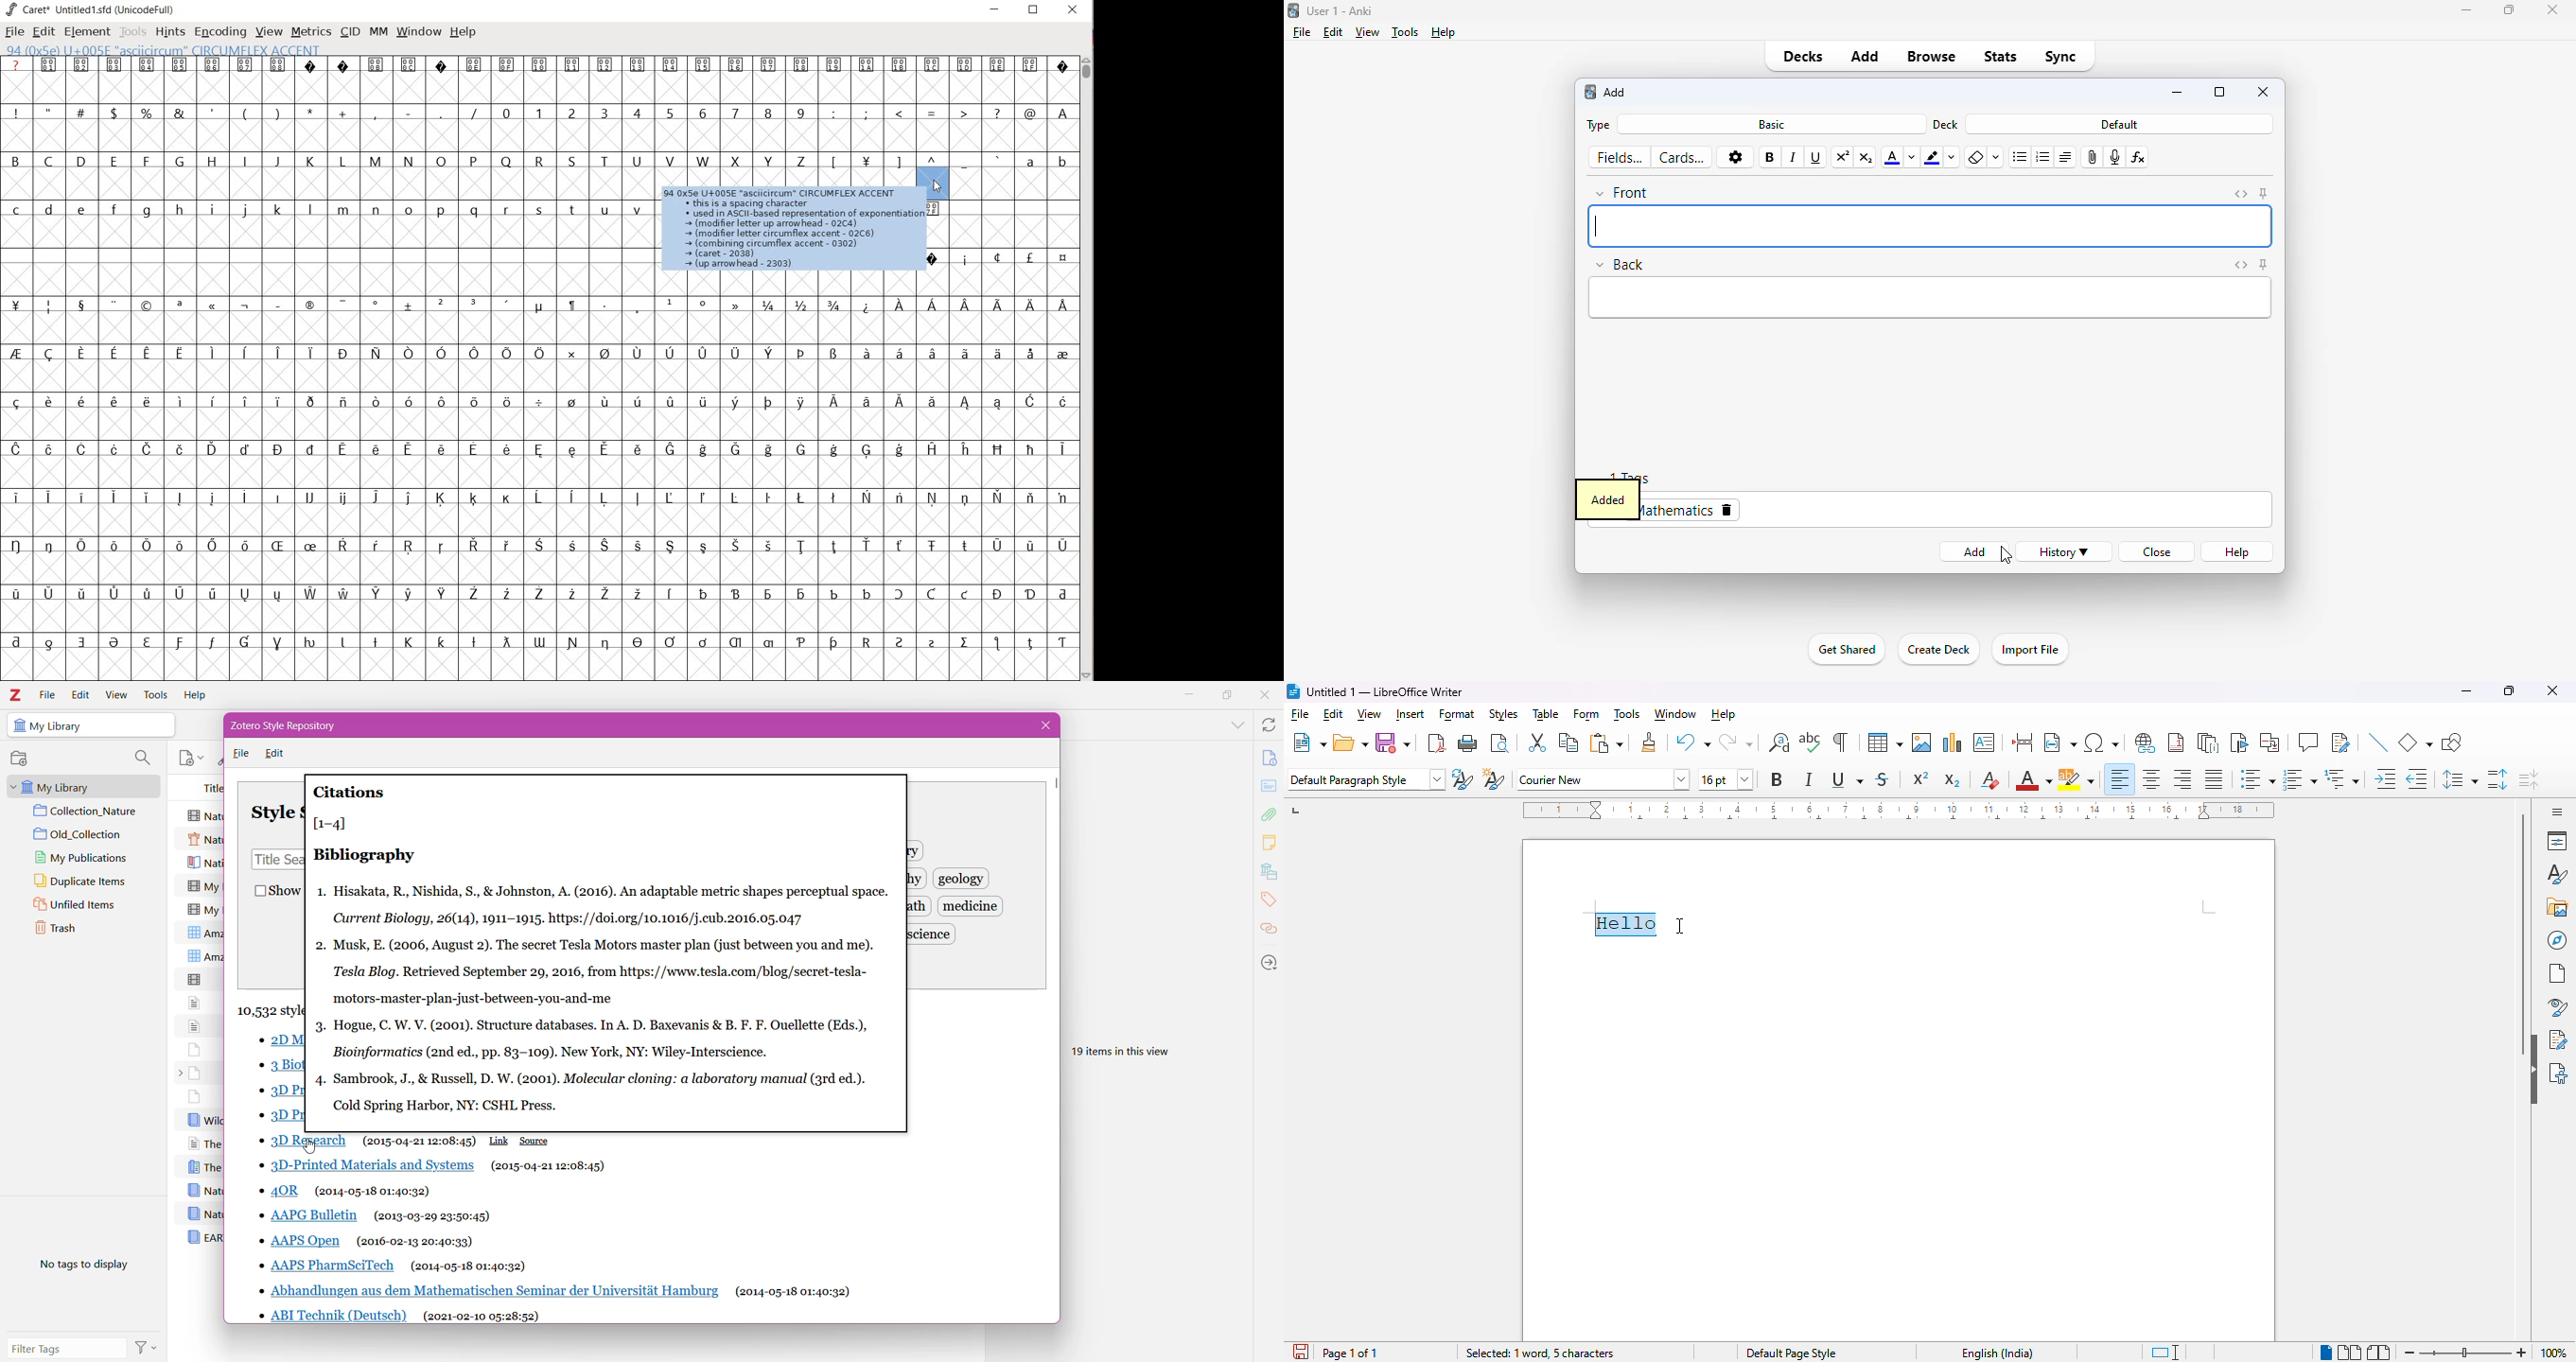 Image resolution: width=2576 pixels, height=1372 pixels. Describe the element at coordinates (1922, 742) in the screenshot. I see `insert image` at that location.